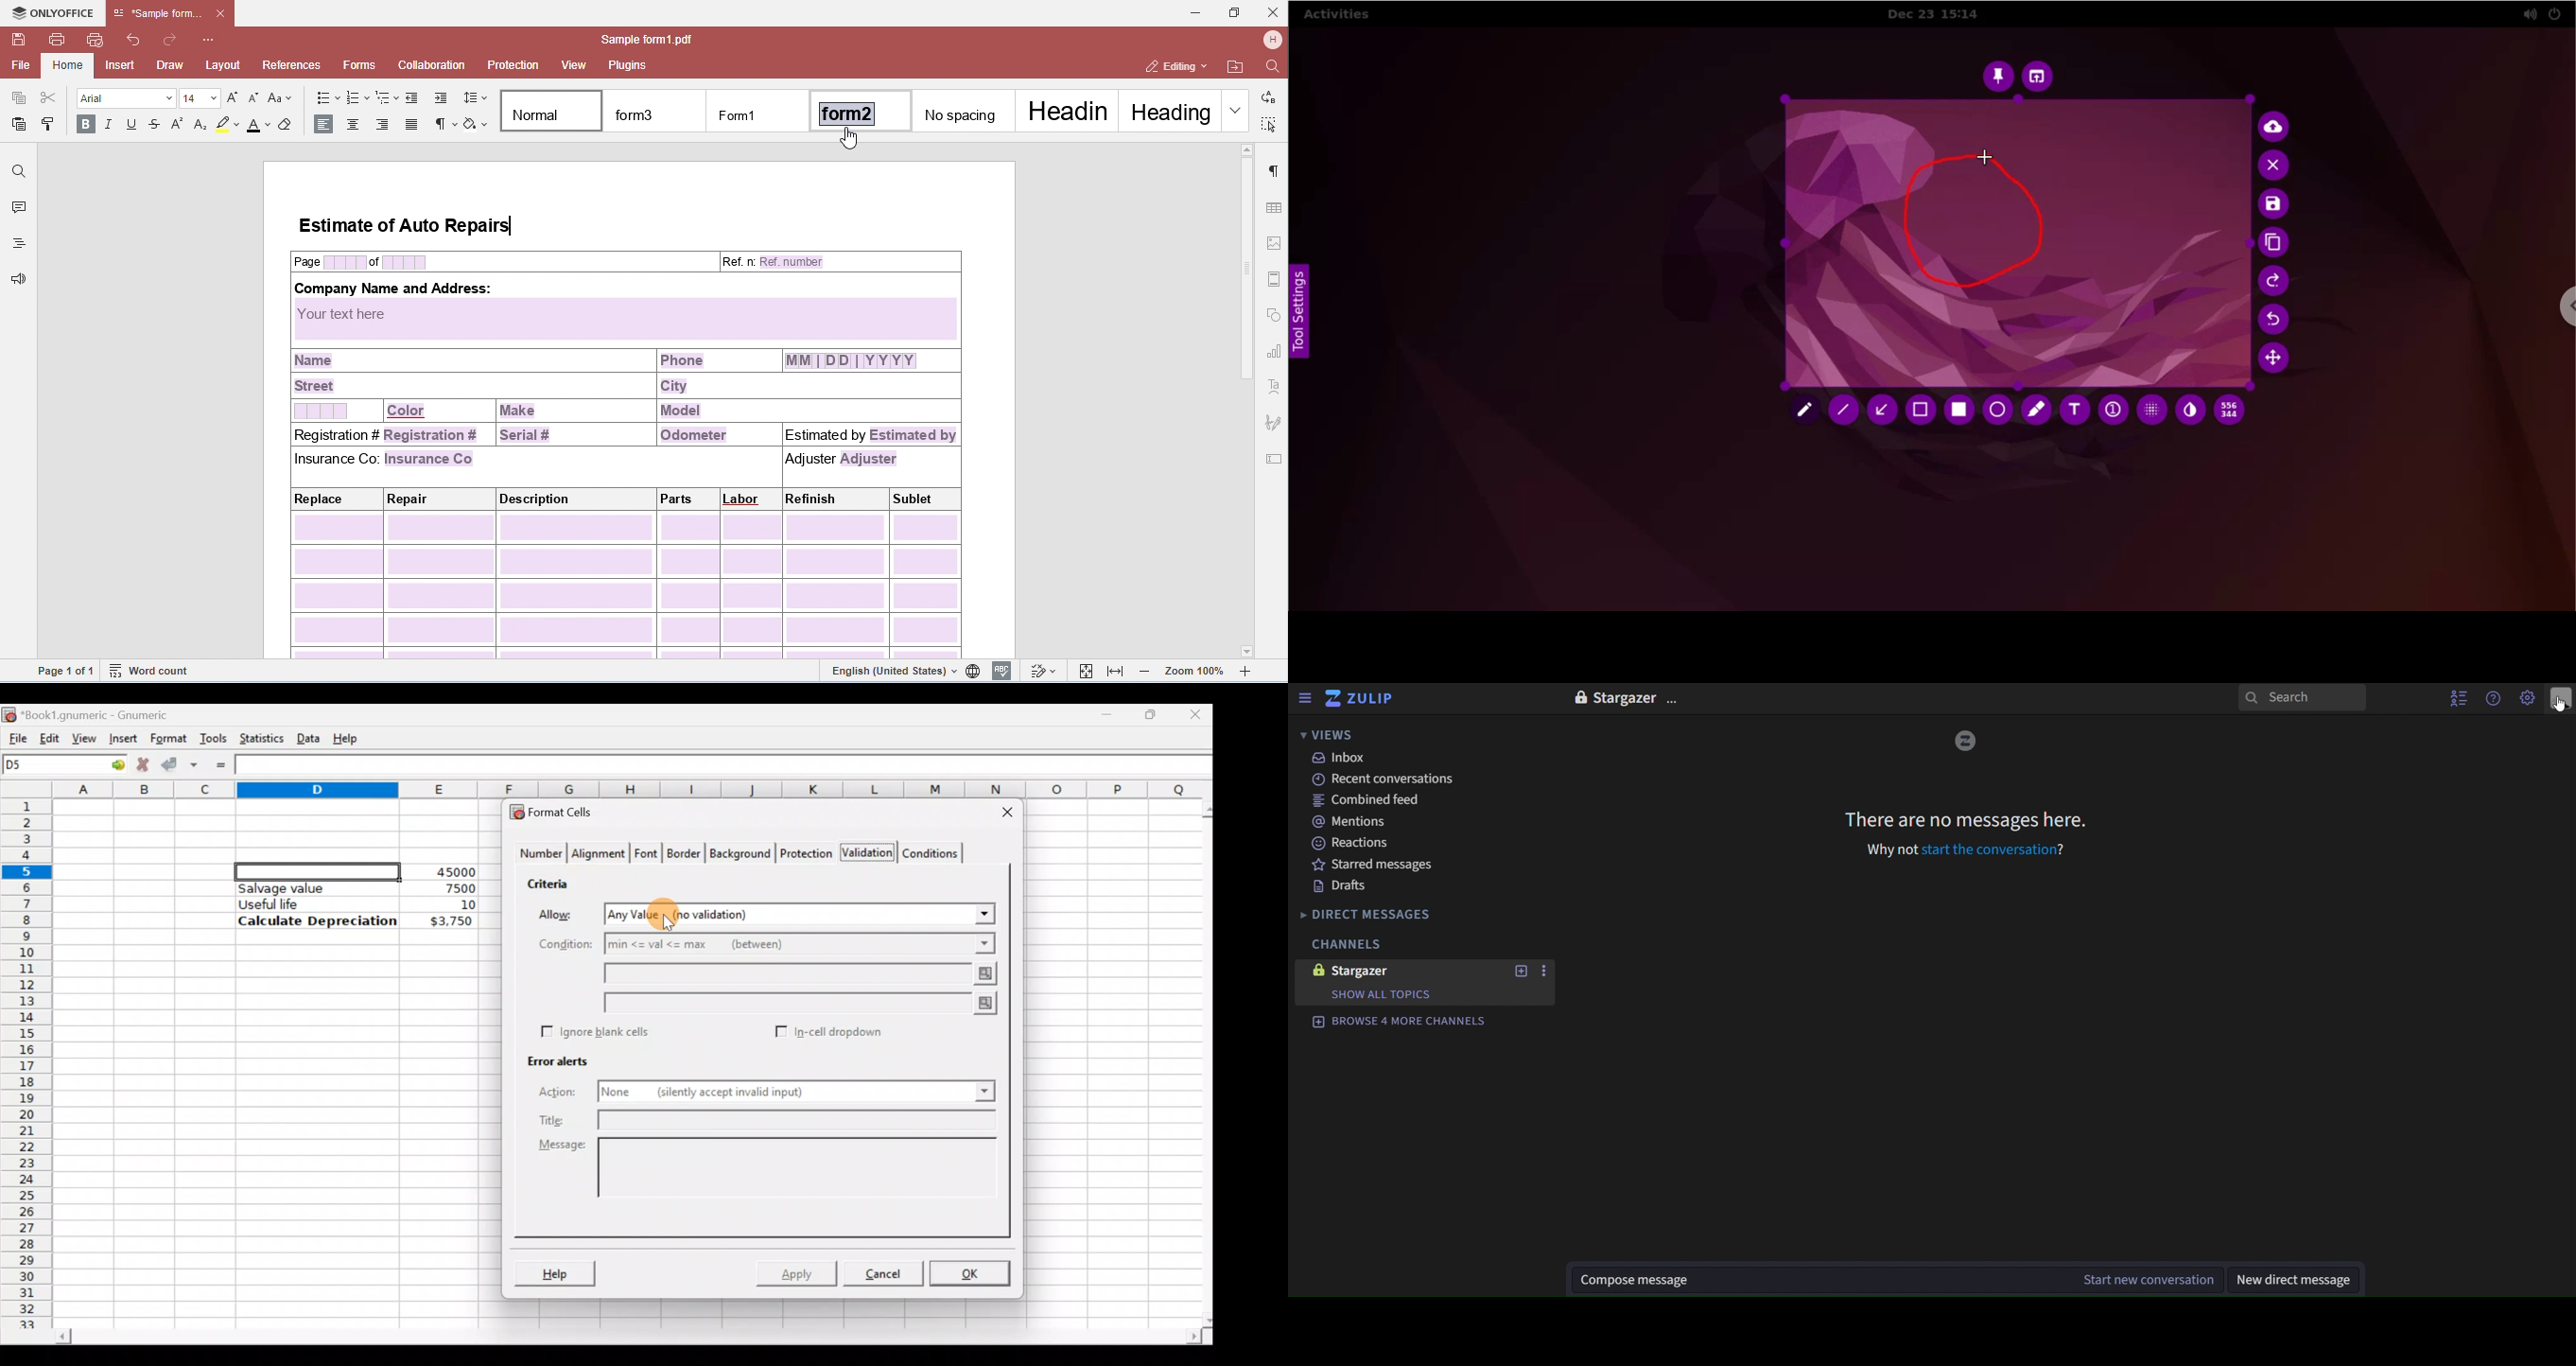  What do you see at coordinates (259, 737) in the screenshot?
I see `Statistics` at bounding box center [259, 737].